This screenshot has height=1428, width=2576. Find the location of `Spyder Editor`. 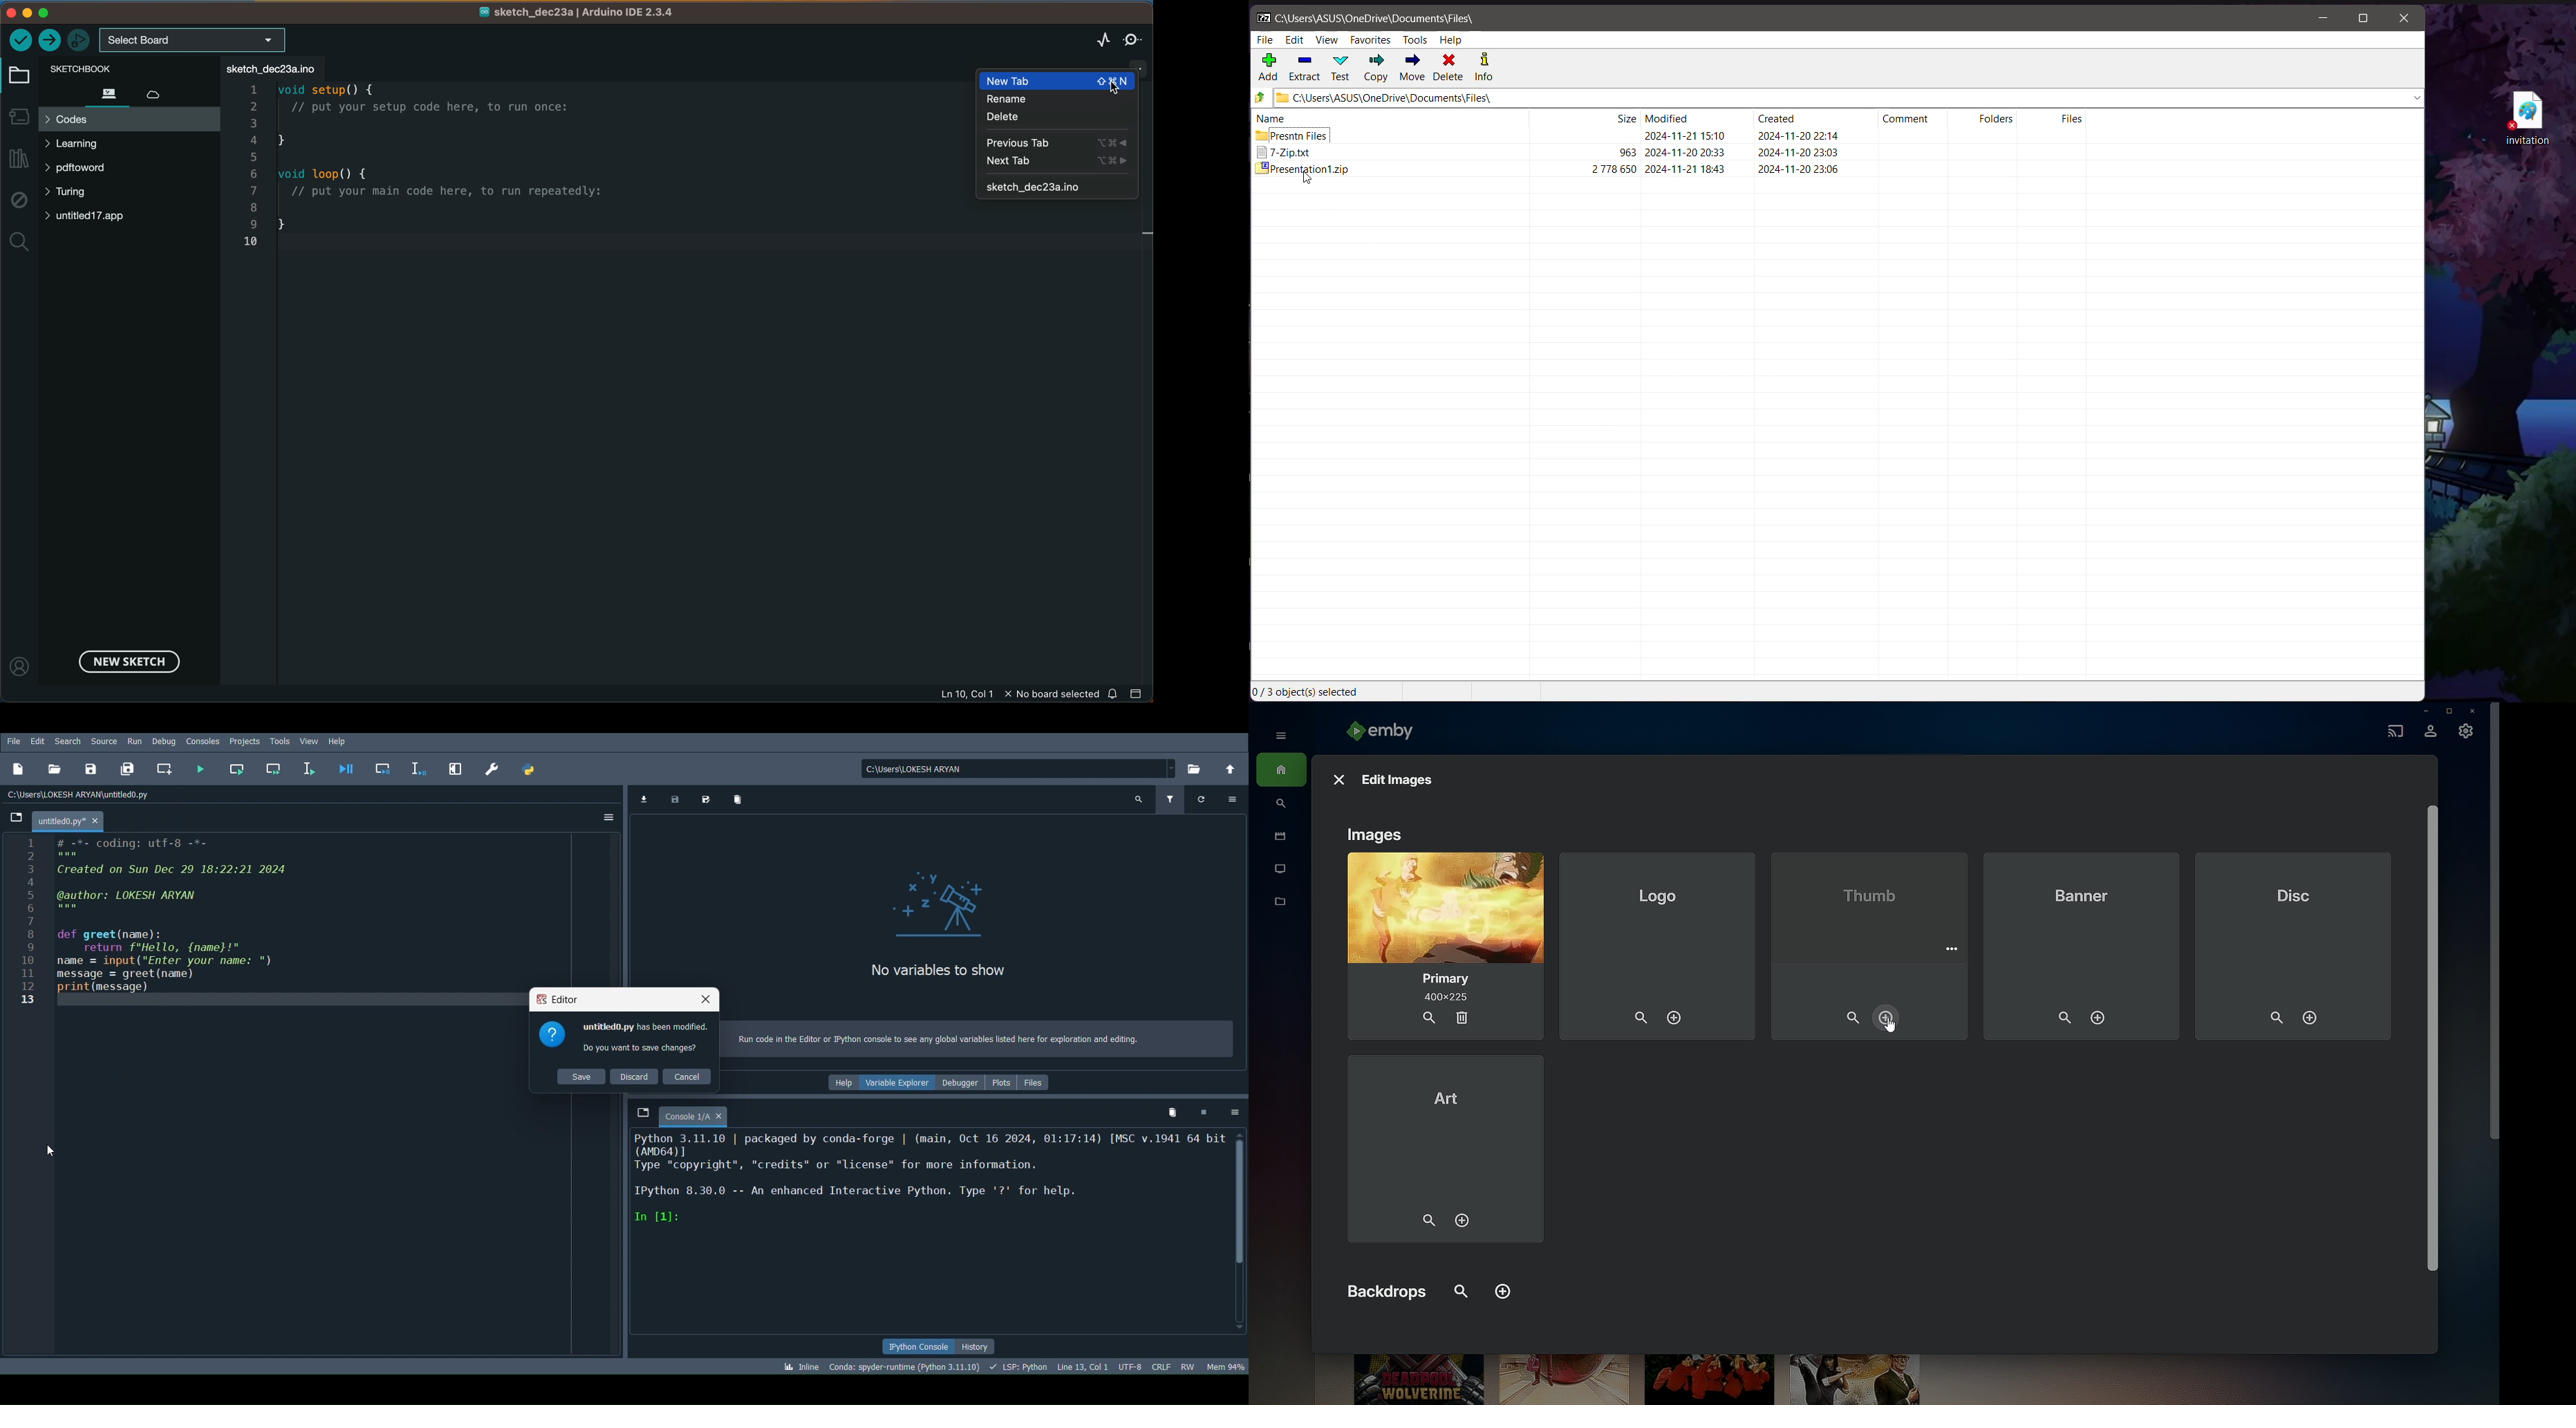

Spyder Editor is located at coordinates (559, 998).